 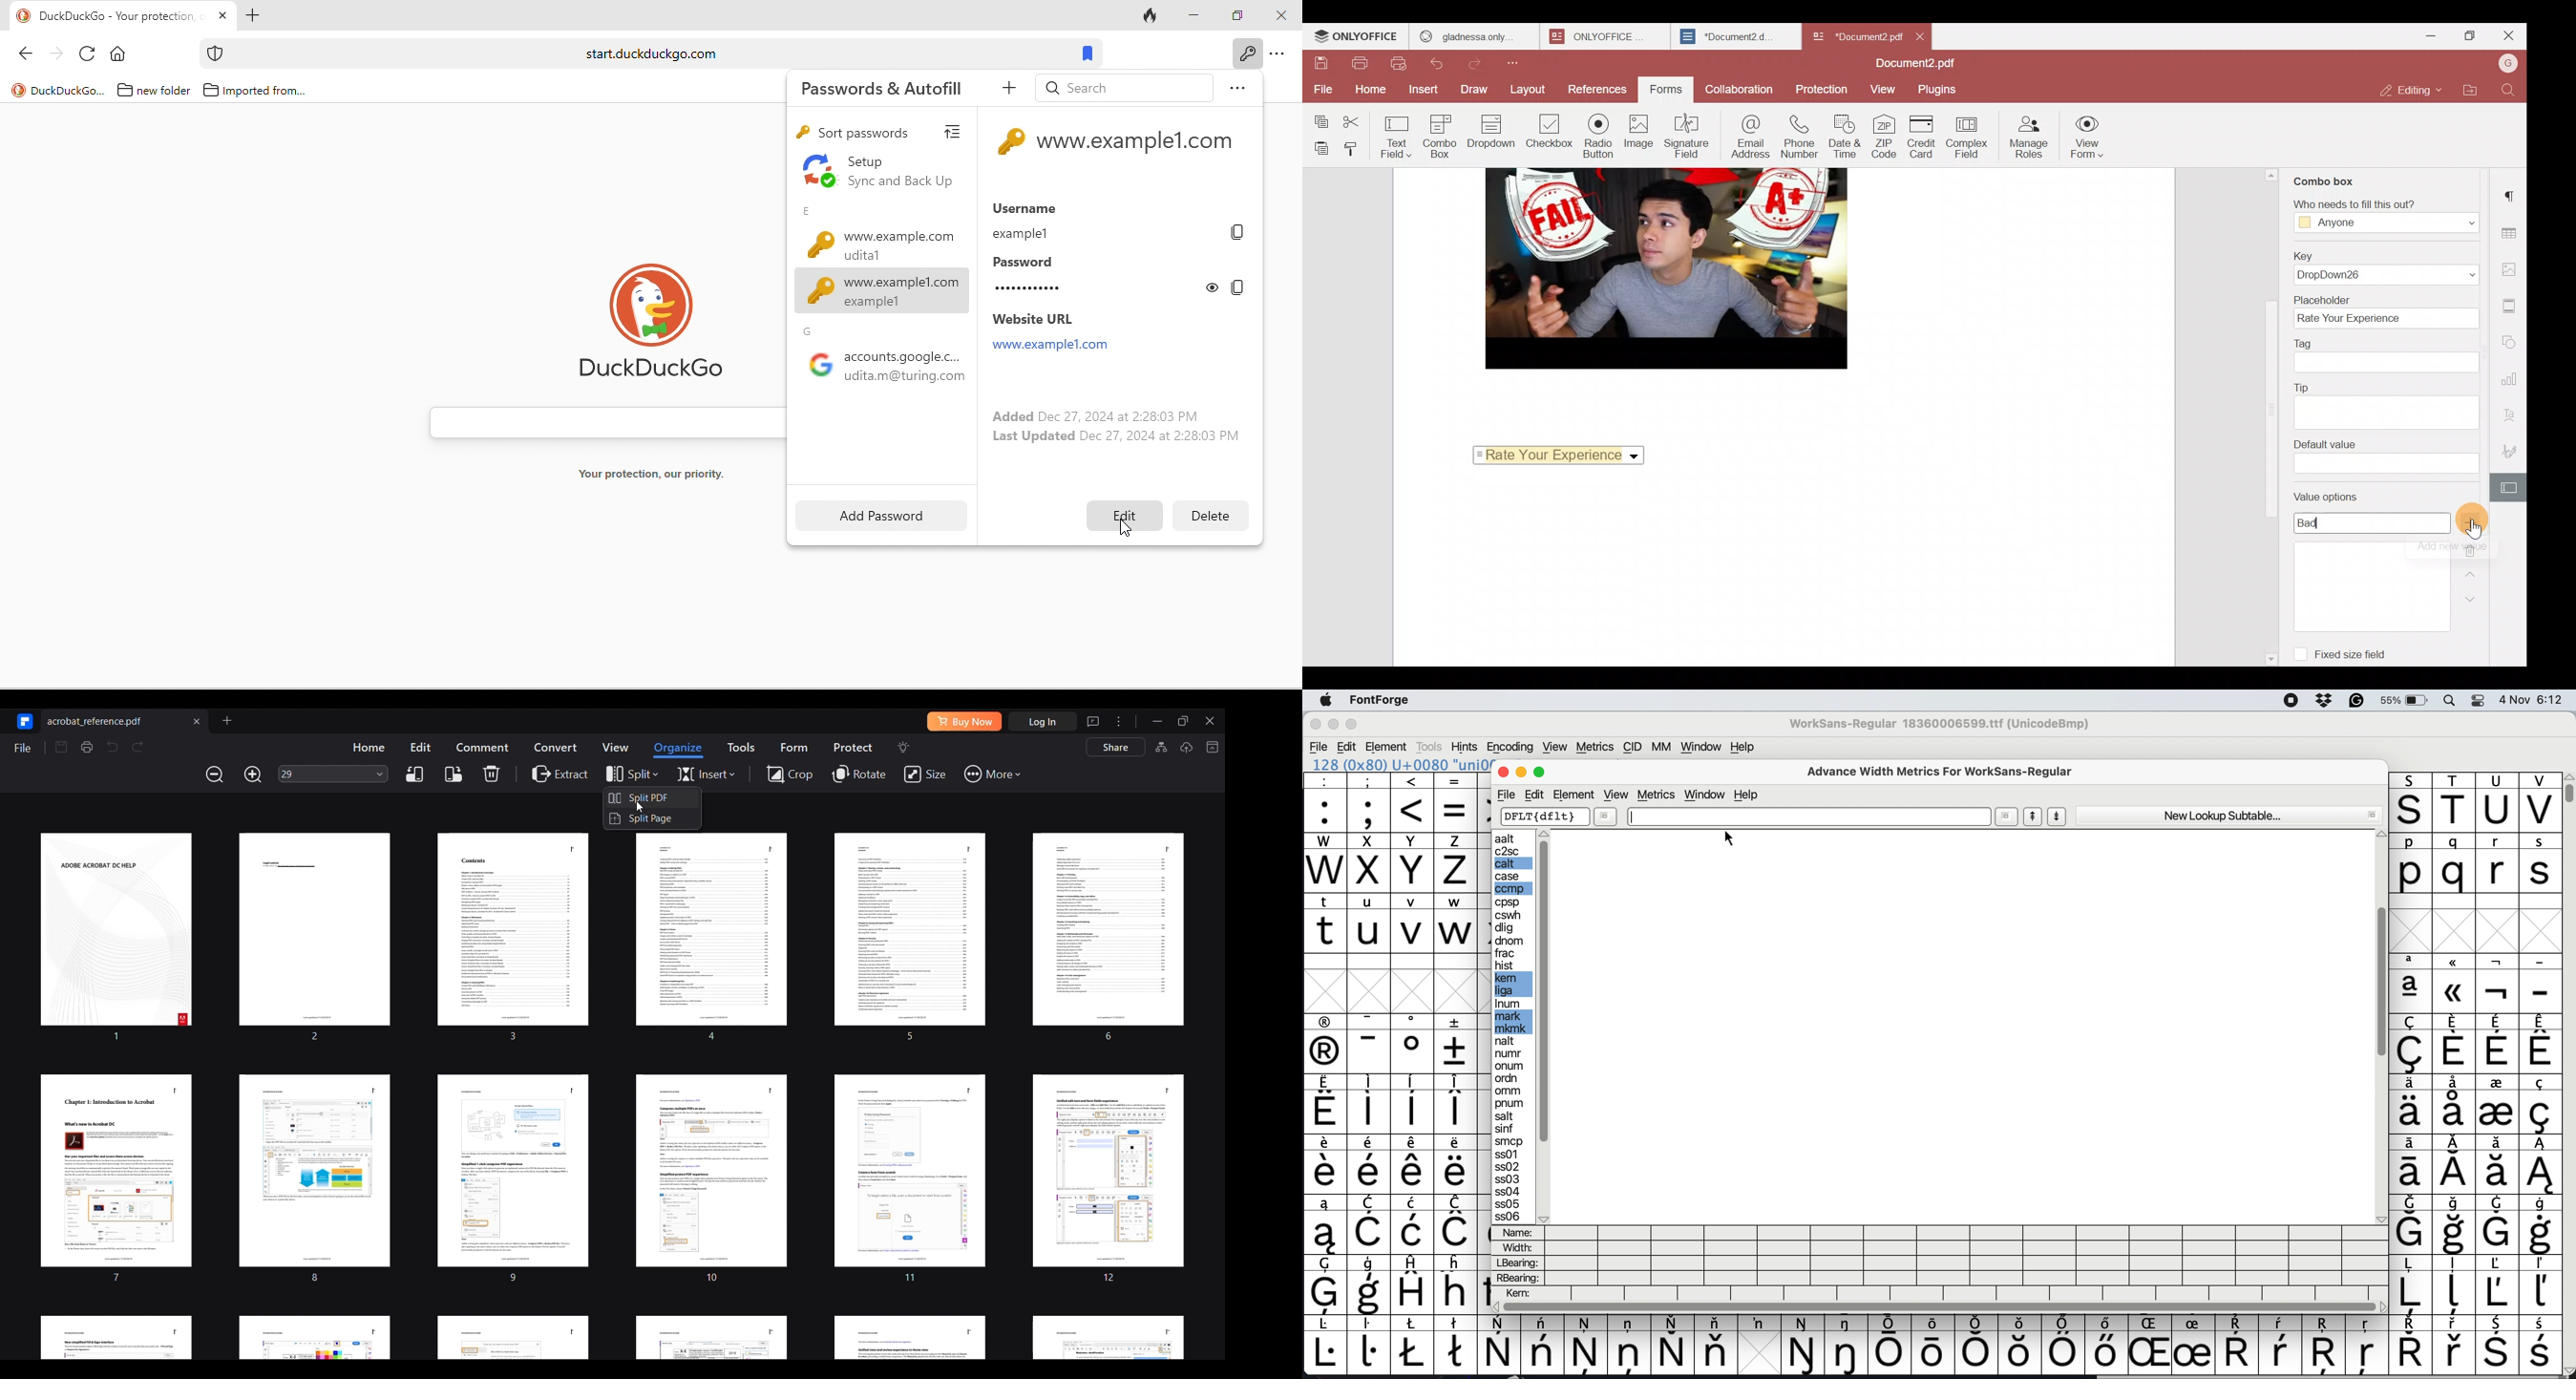 What do you see at coordinates (165, 92) in the screenshot?
I see `new folder` at bounding box center [165, 92].